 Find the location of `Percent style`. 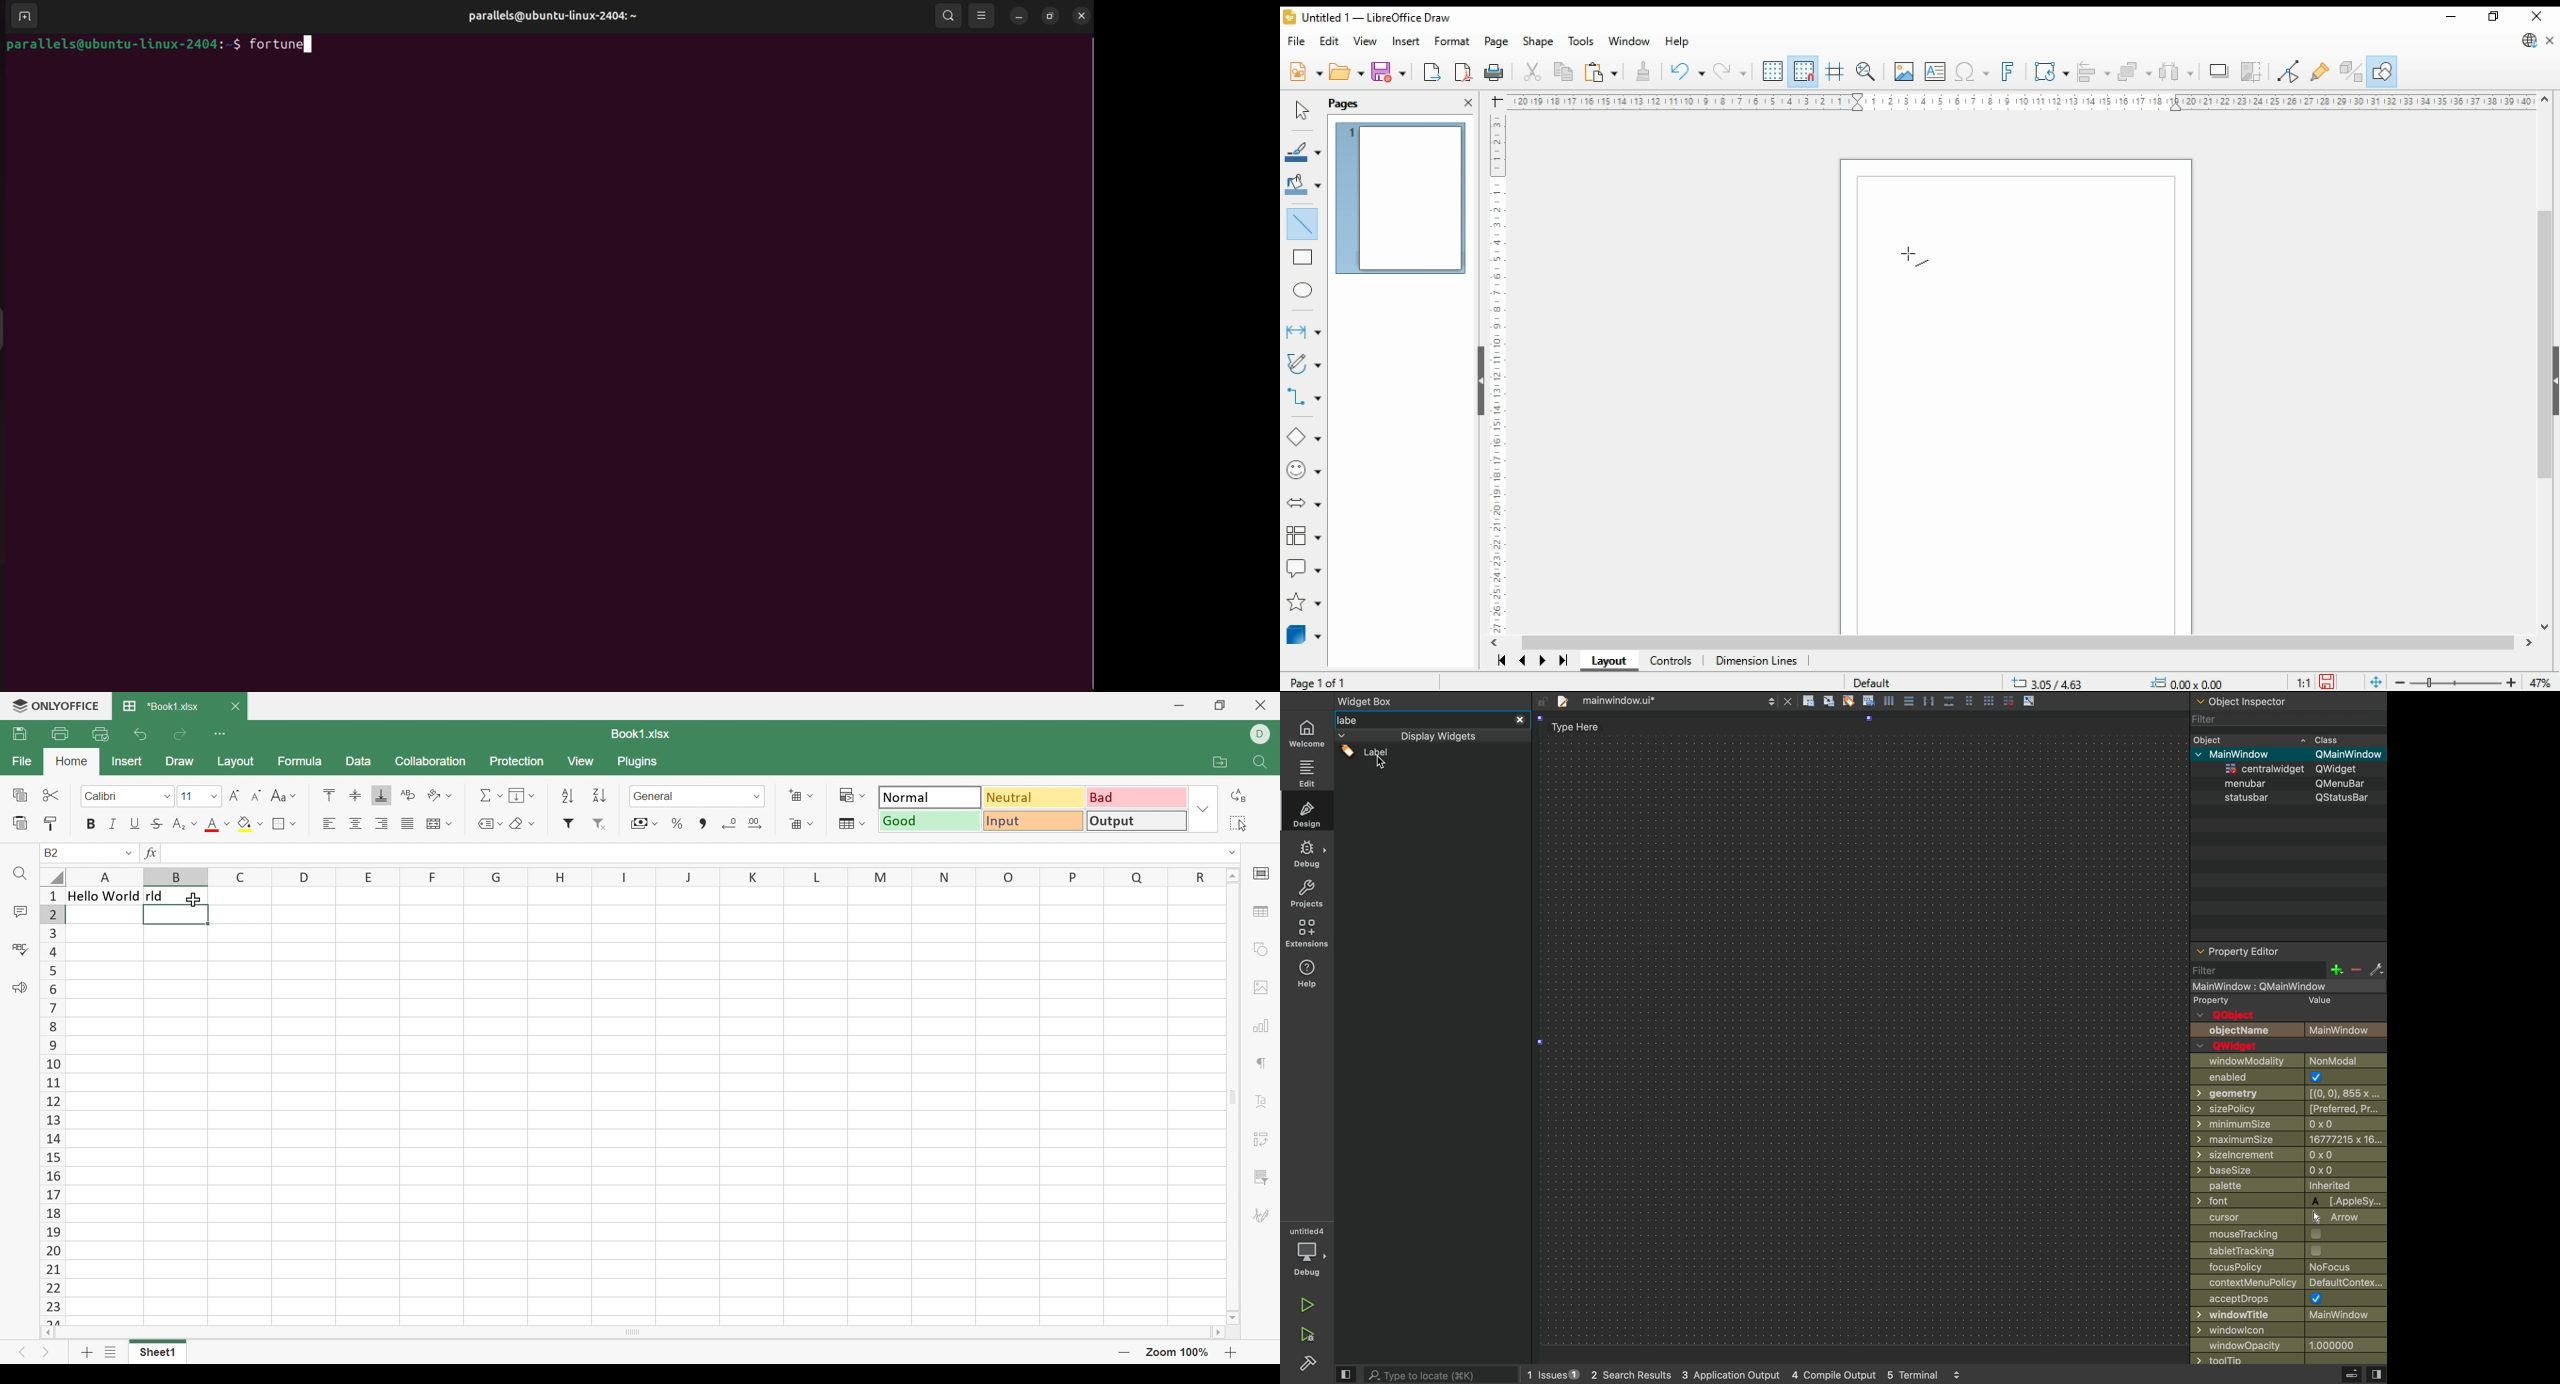

Percent style is located at coordinates (678, 823).